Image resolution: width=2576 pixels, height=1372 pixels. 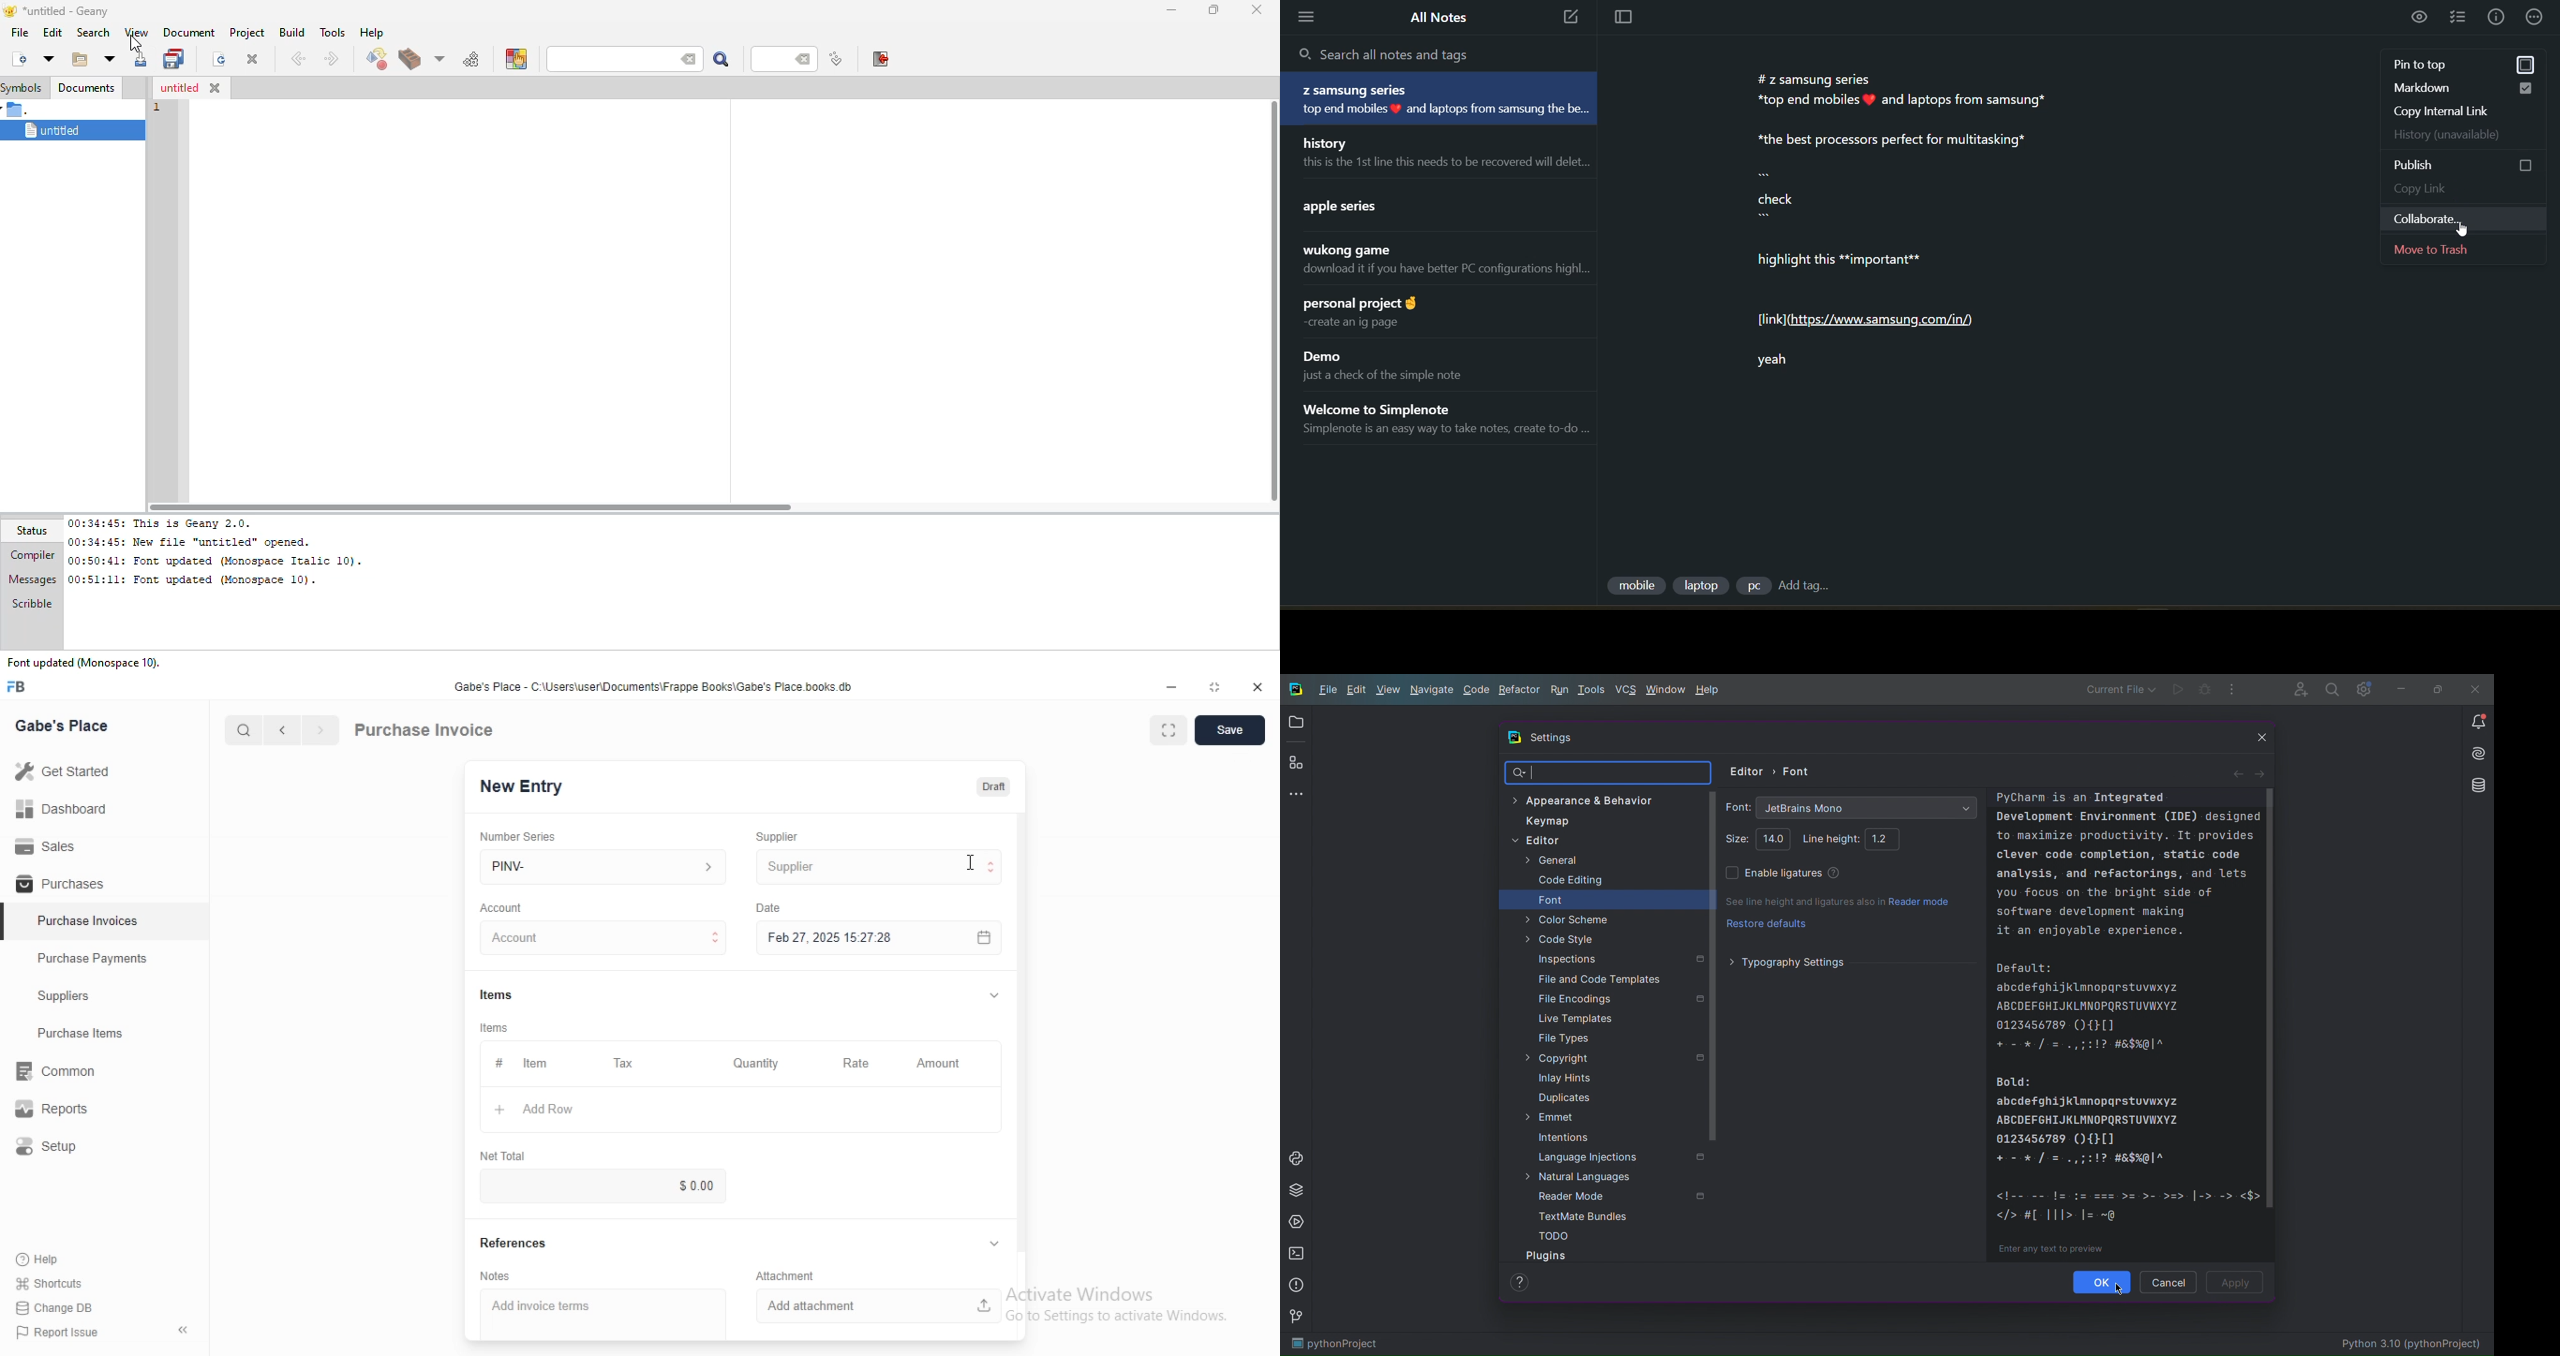 What do you see at coordinates (1444, 99) in the screenshot?
I see `note title and preview` at bounding box center [1444, 99].